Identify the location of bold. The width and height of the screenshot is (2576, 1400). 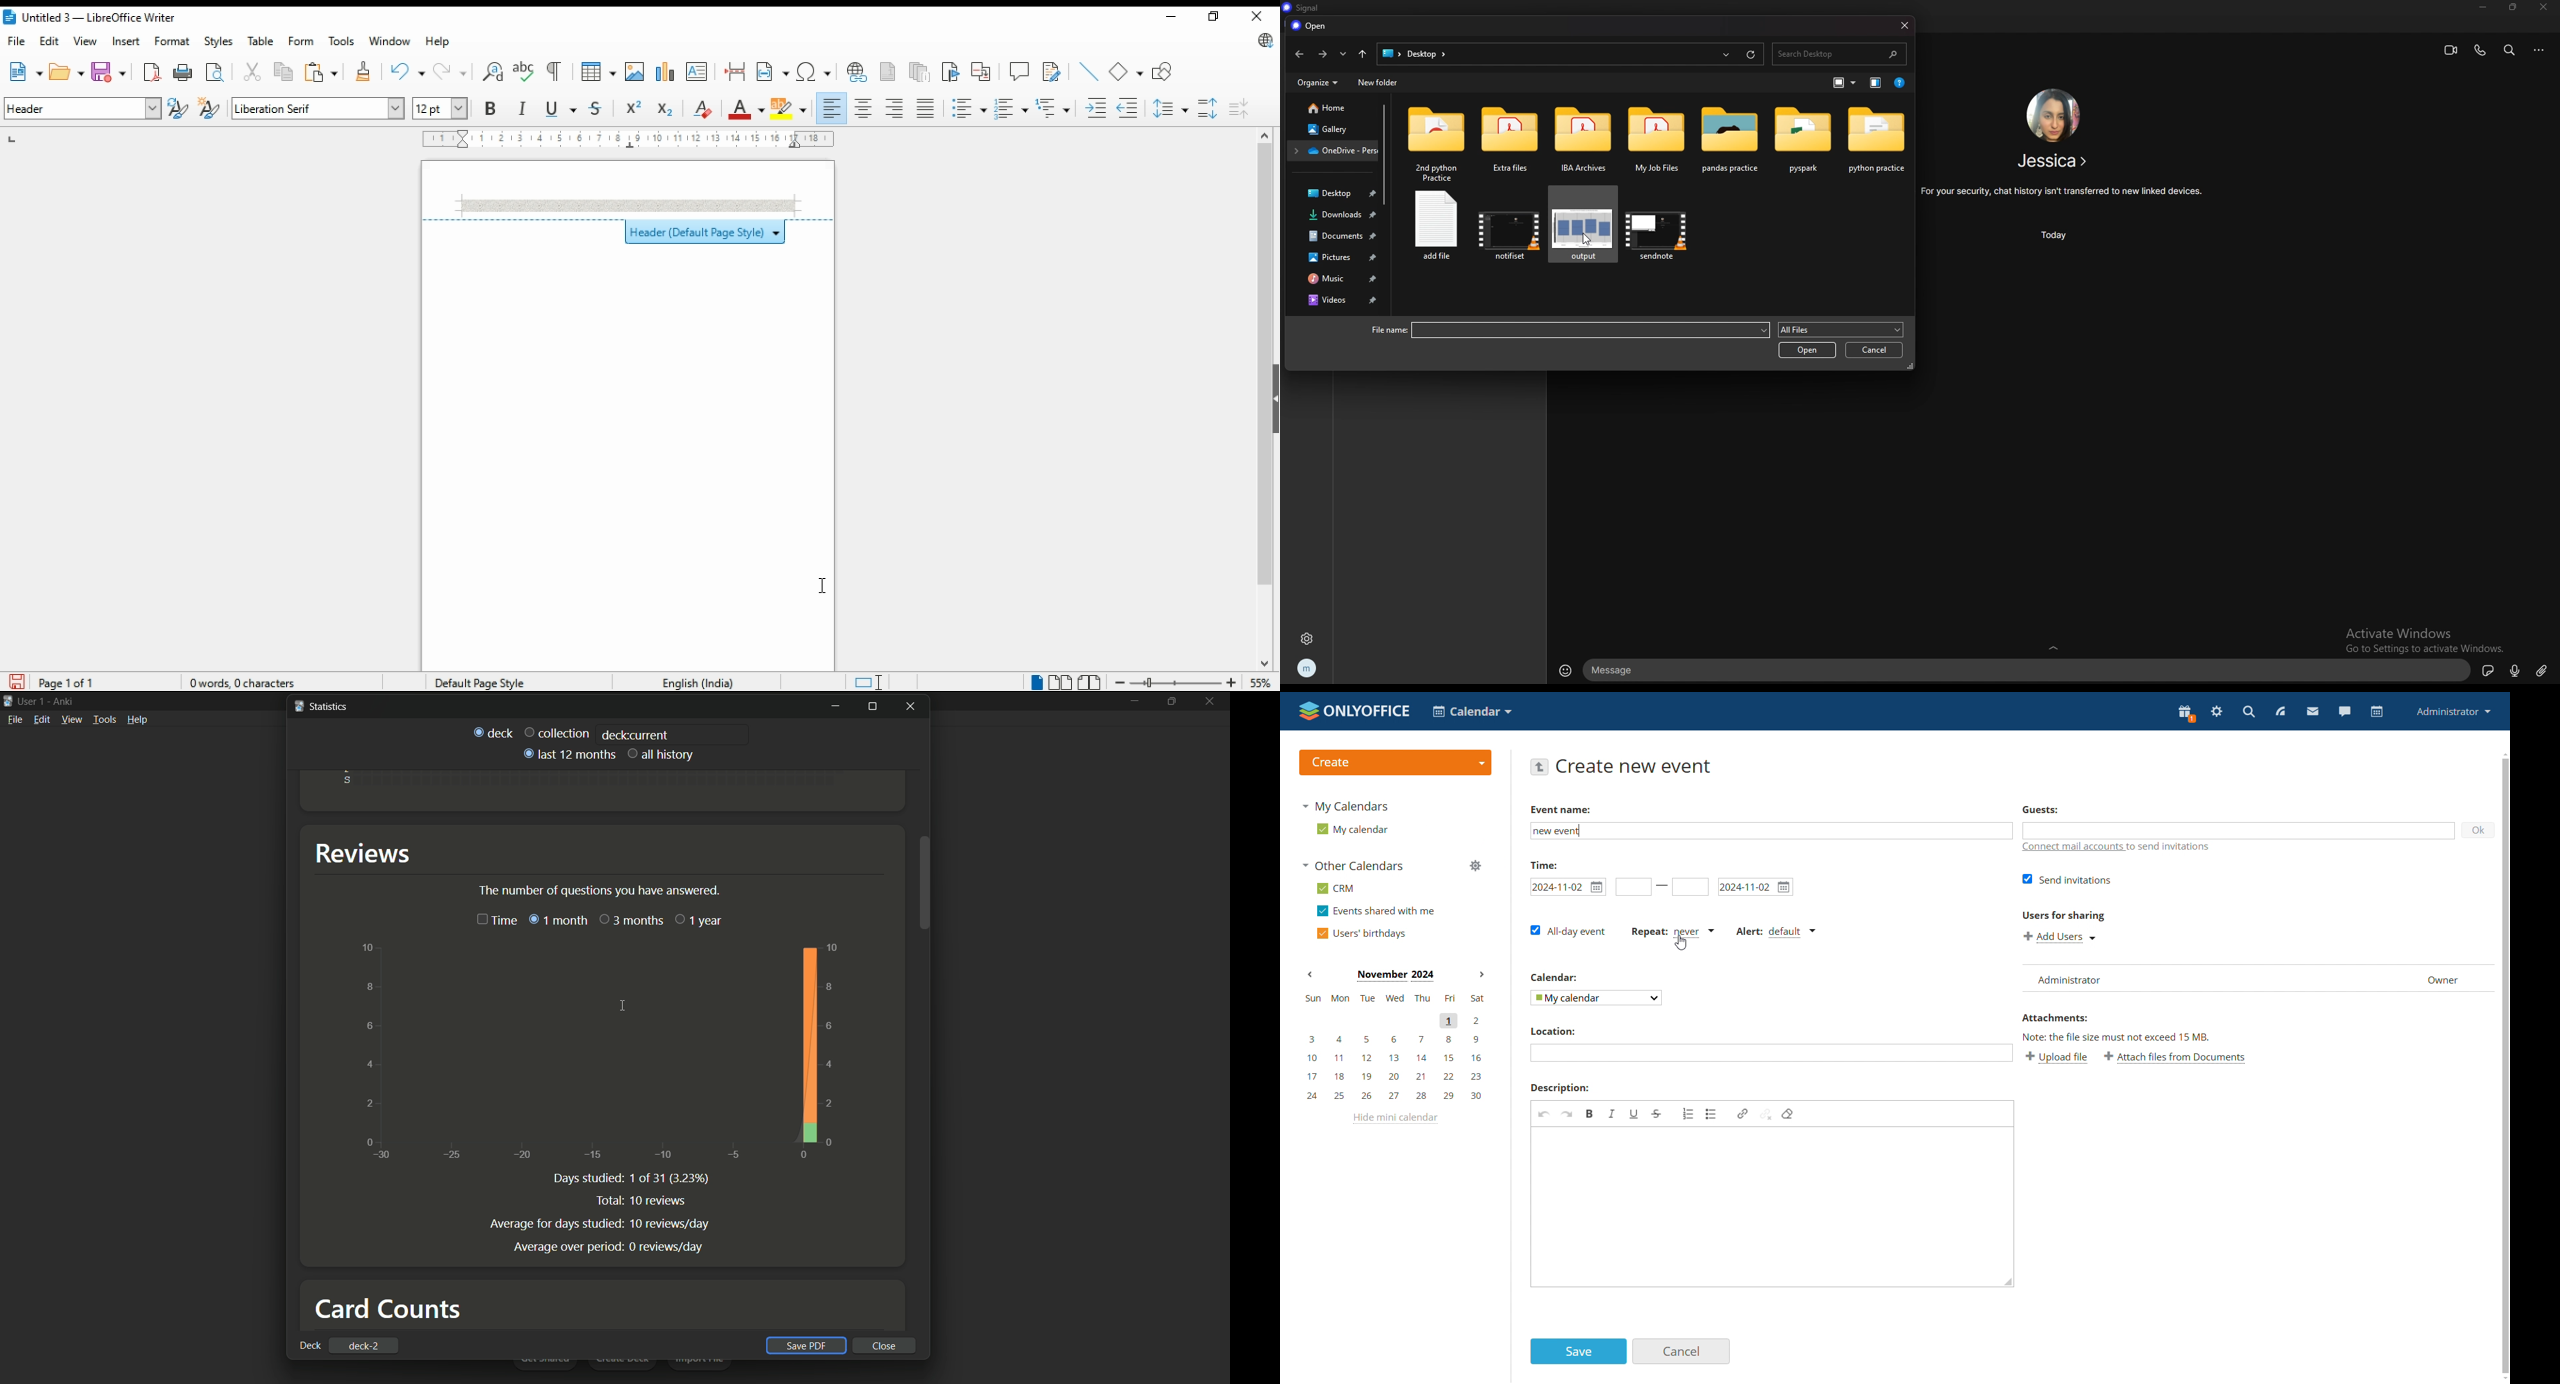
(490, 107).